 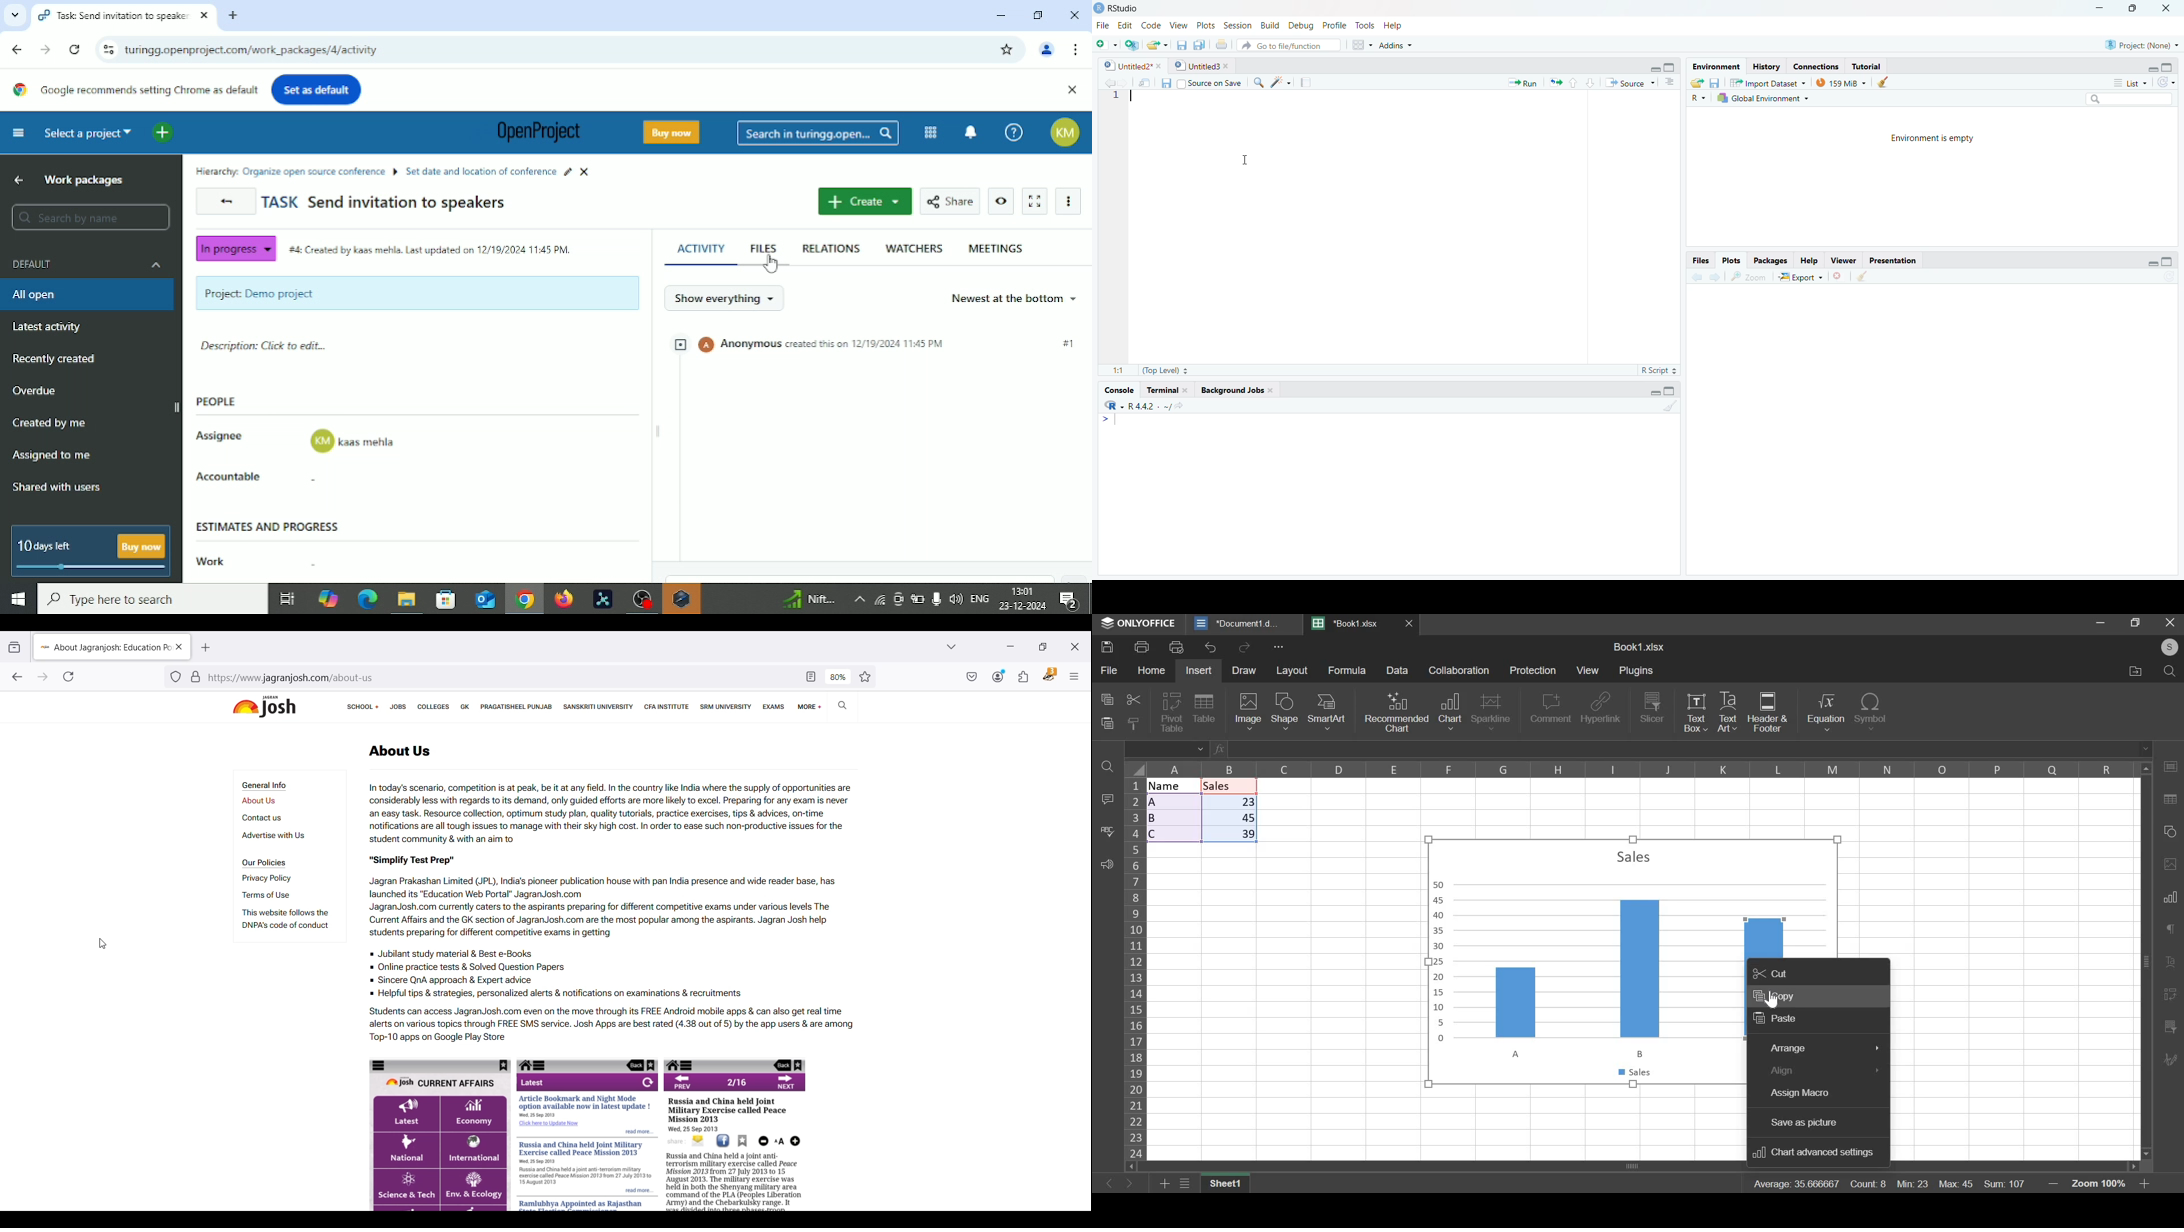 What do you see at coordinates (599, 707) in the screenshot?
I see `Sanskriti university page` at bounding box center [599, 707].